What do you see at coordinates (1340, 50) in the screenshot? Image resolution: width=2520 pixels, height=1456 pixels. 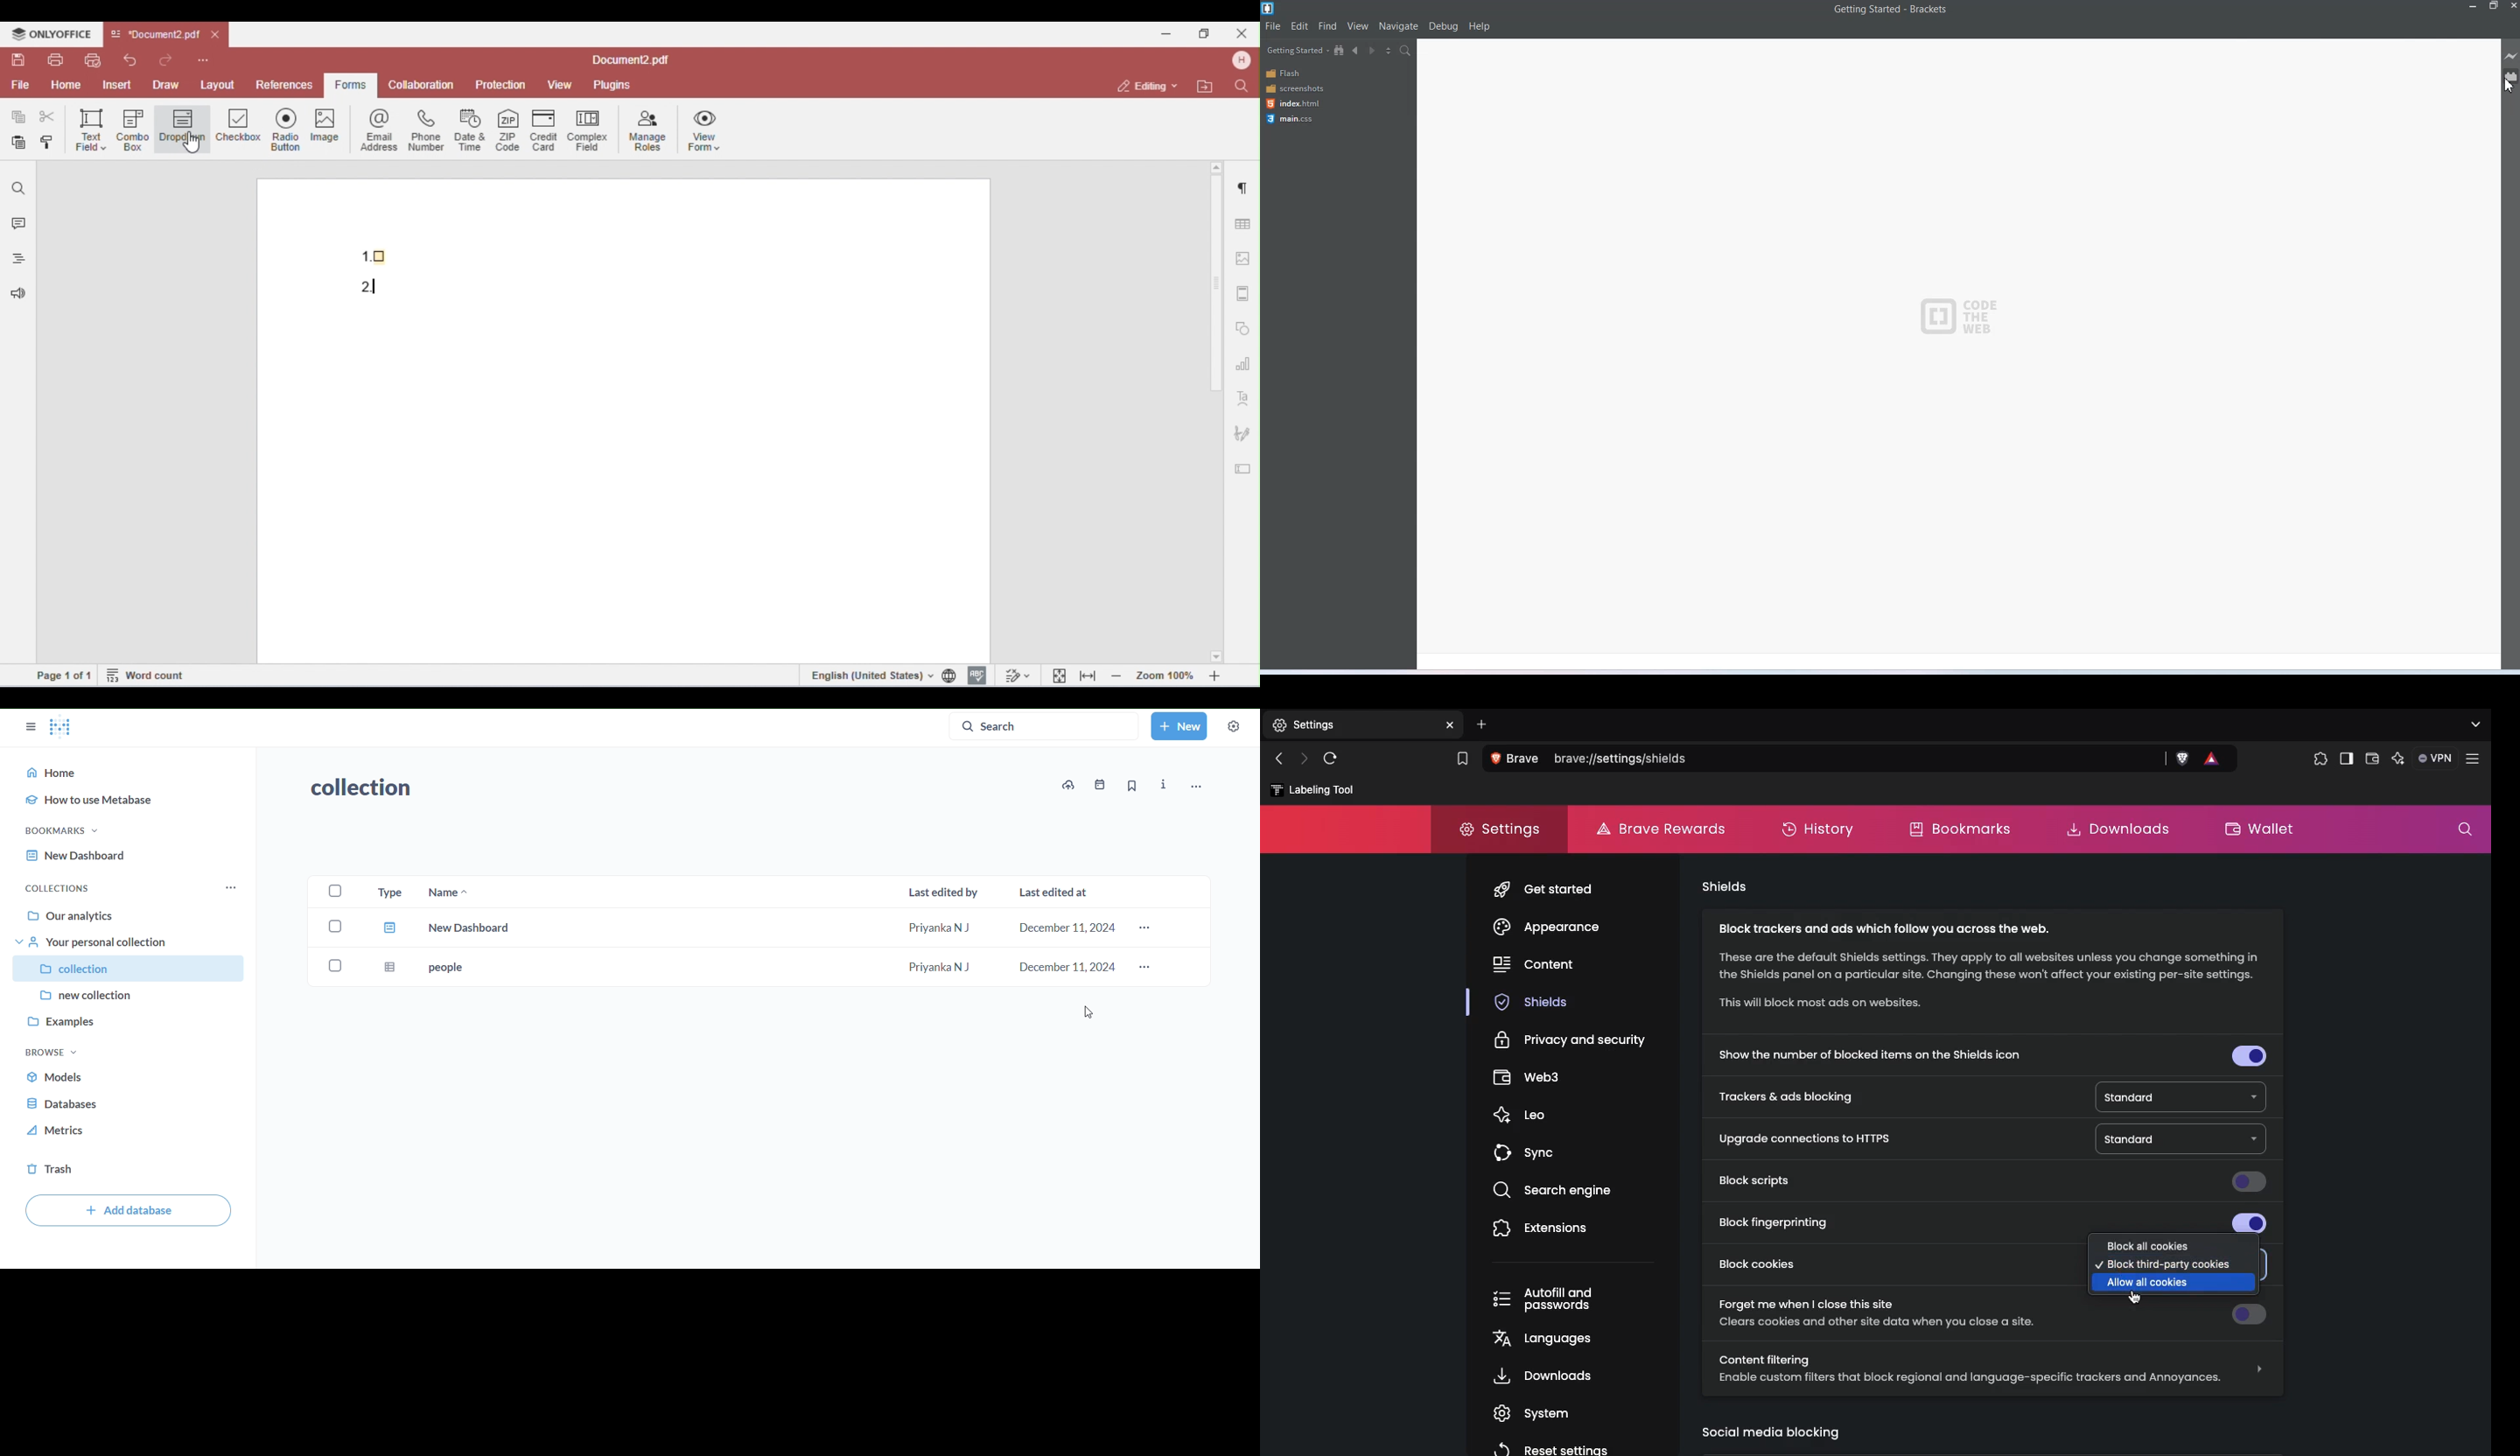 I see `Show in the file tree` at bounding box center [1340, 50].